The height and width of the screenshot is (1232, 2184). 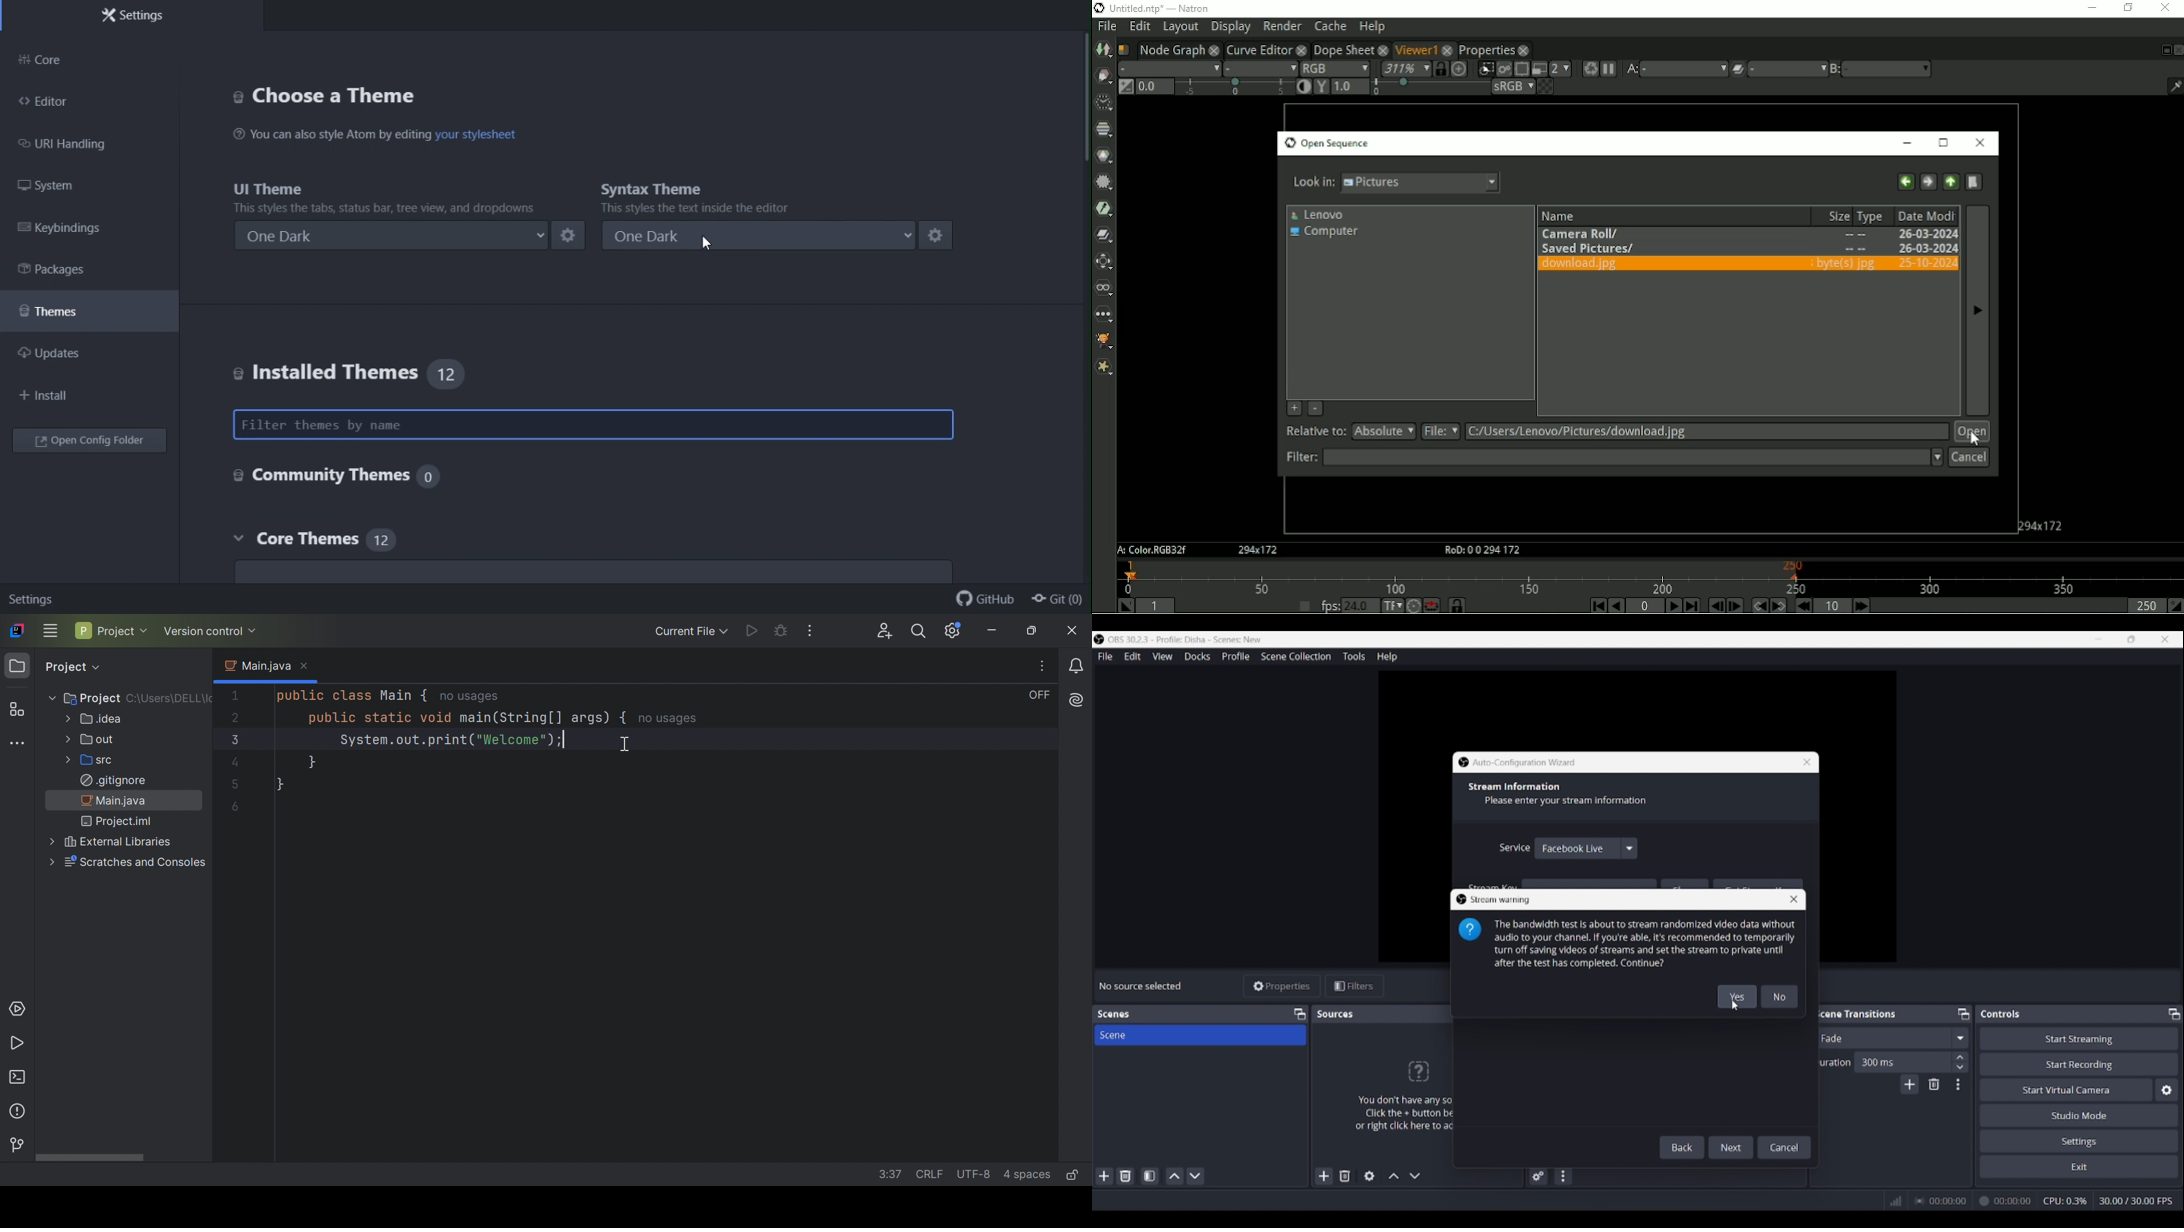 What do you see at coordinates (280, 784) in the screenshot?
I see `}` at bounding box center [280, 784].